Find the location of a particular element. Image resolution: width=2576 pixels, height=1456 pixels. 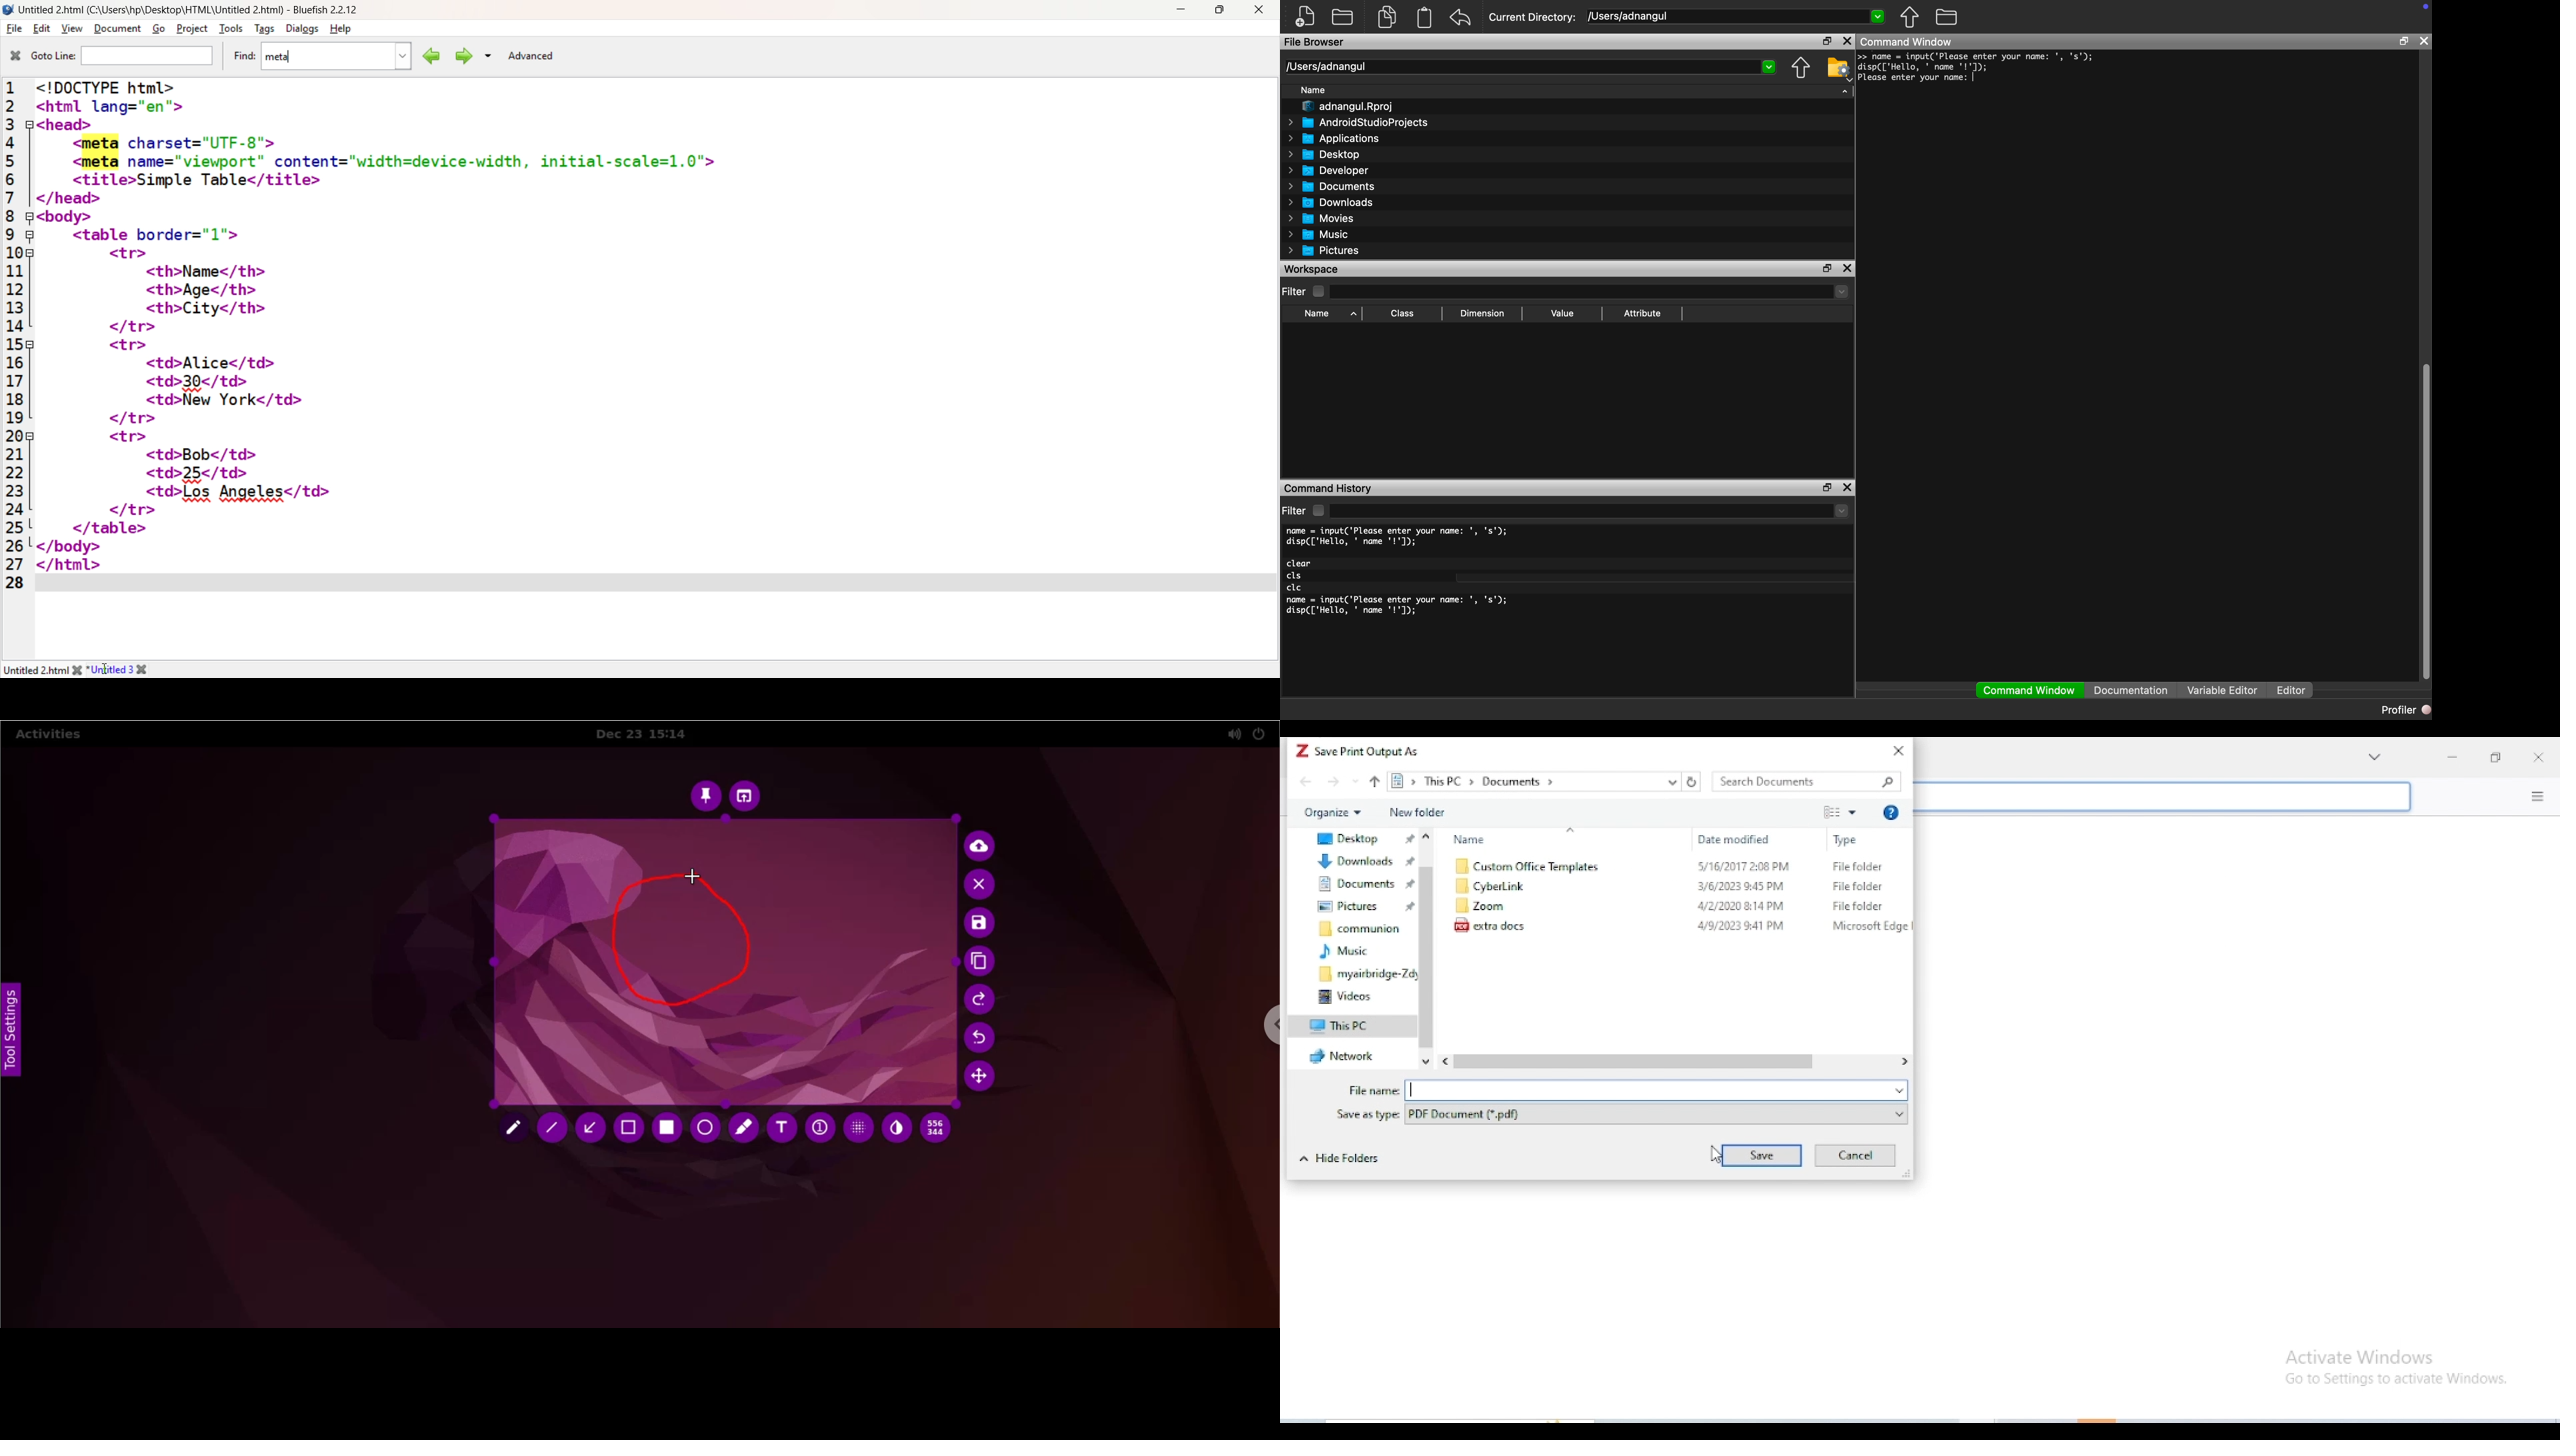

Applications is located at coordinates (1335, 139).